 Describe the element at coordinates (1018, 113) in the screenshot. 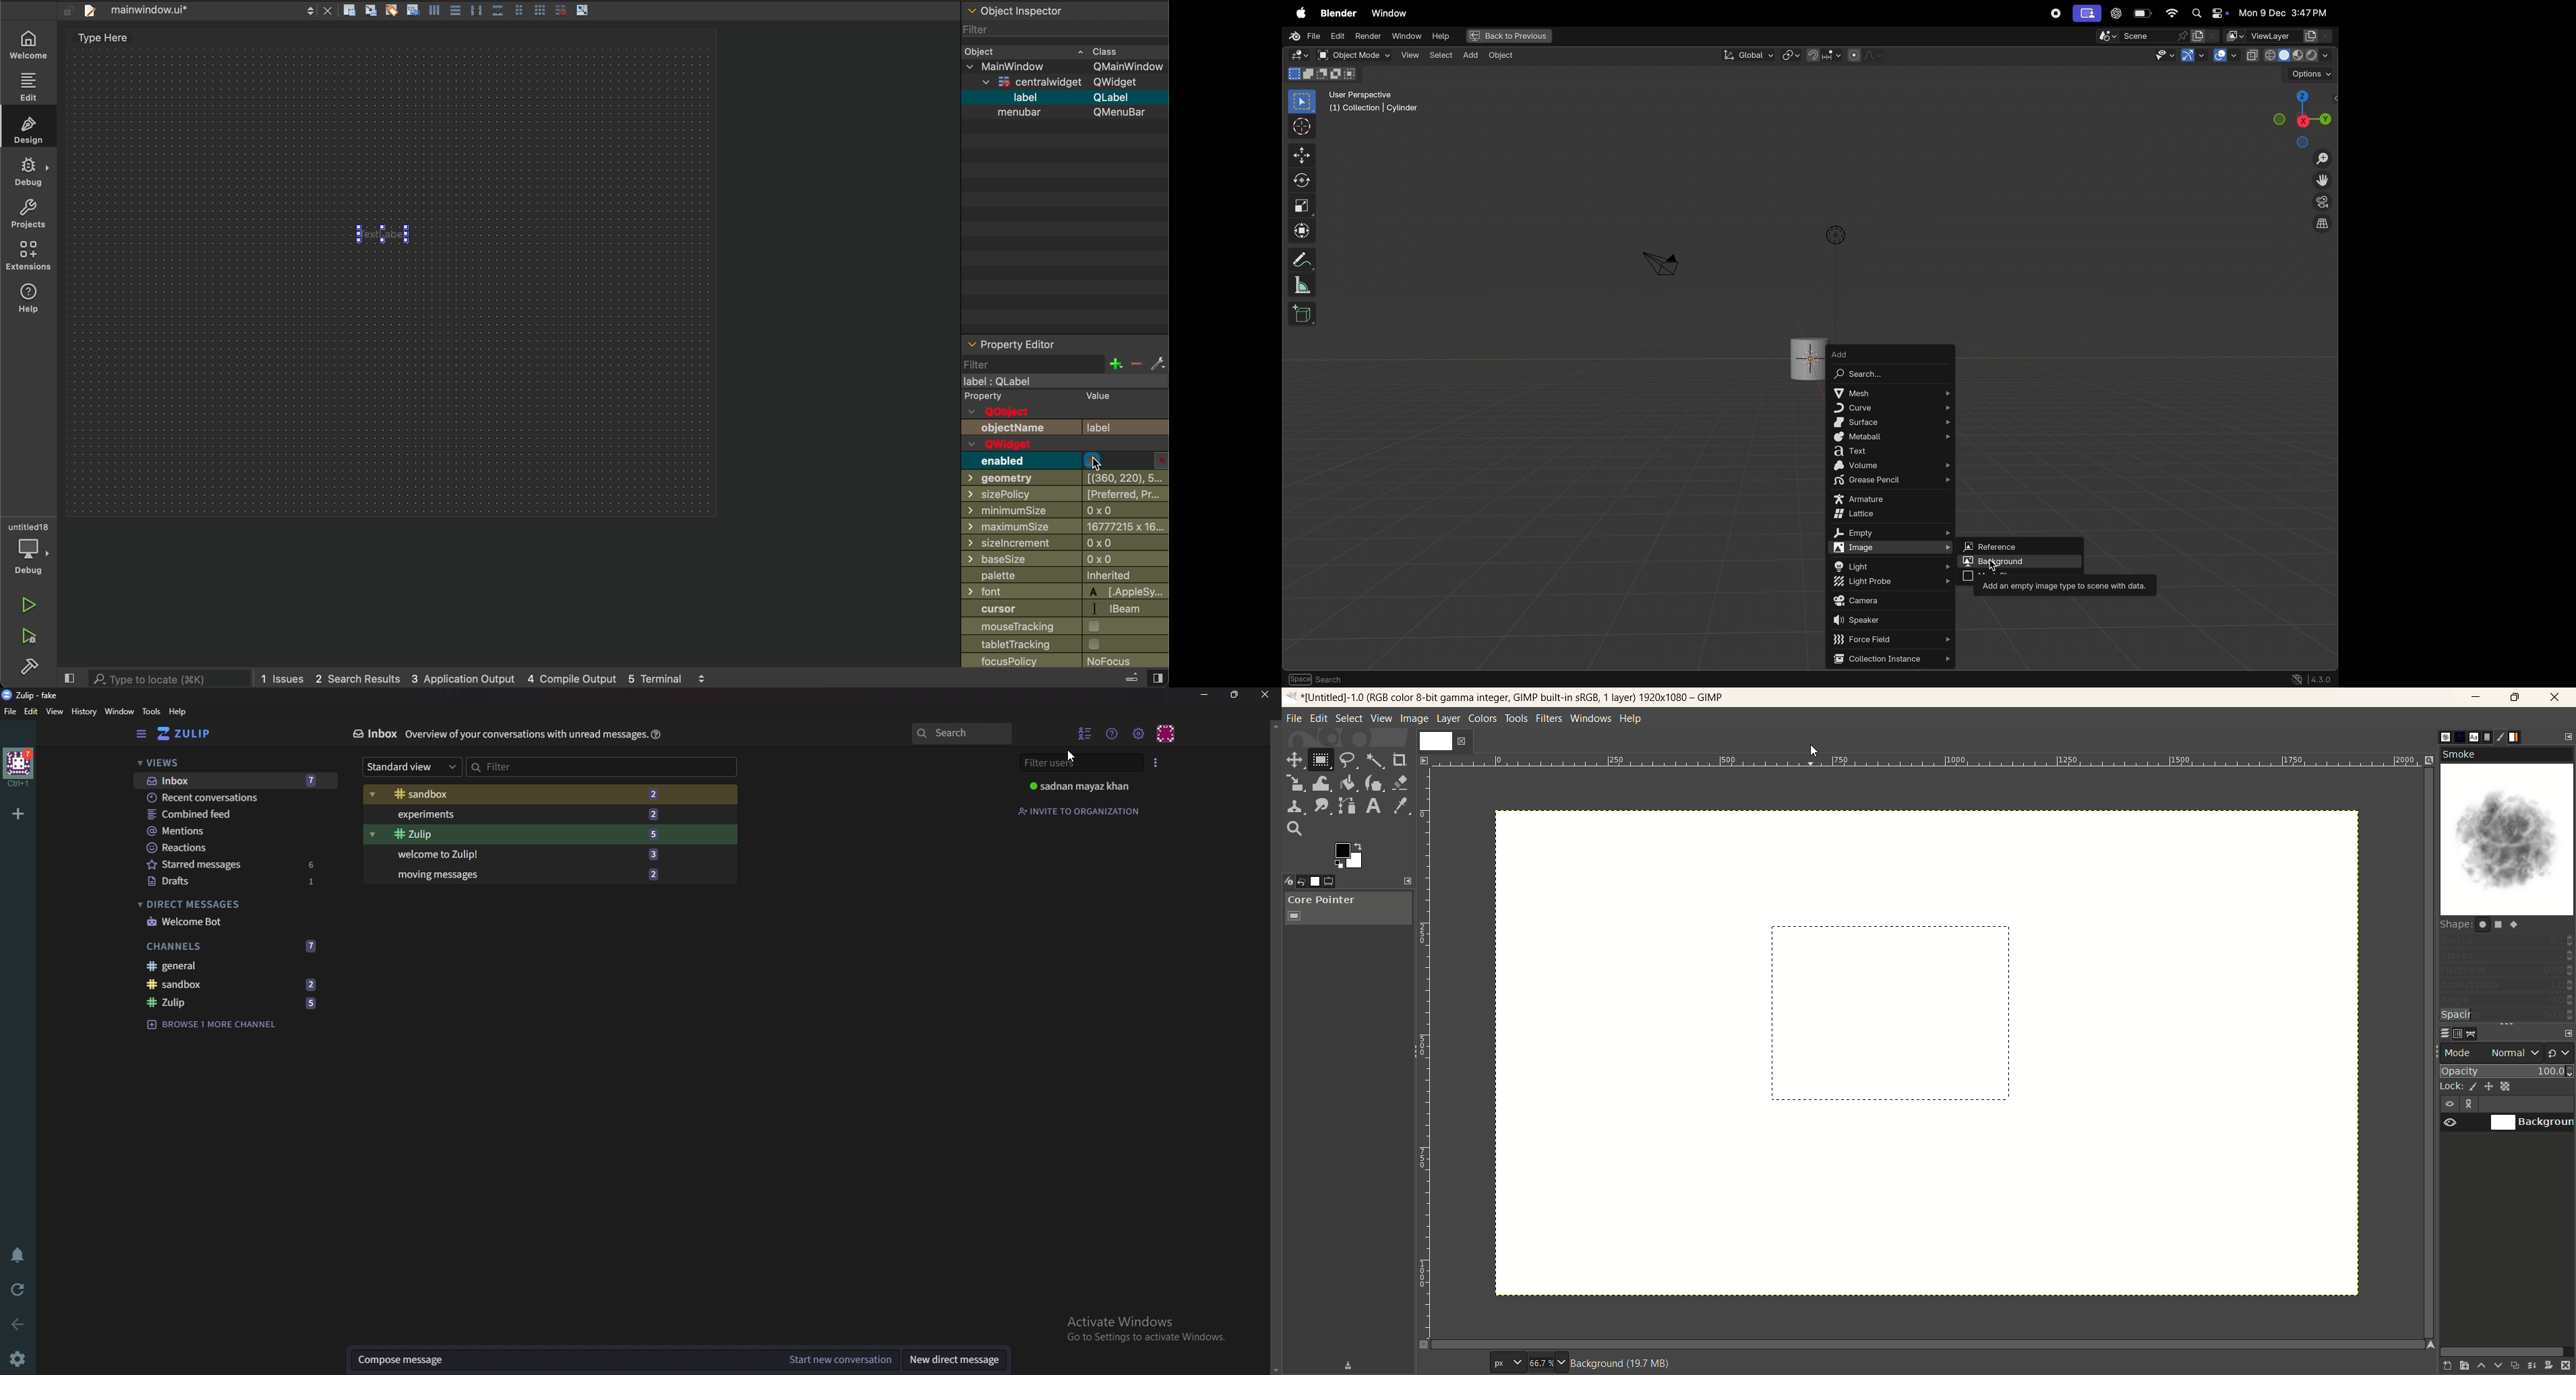

I see `menubar` at that location.